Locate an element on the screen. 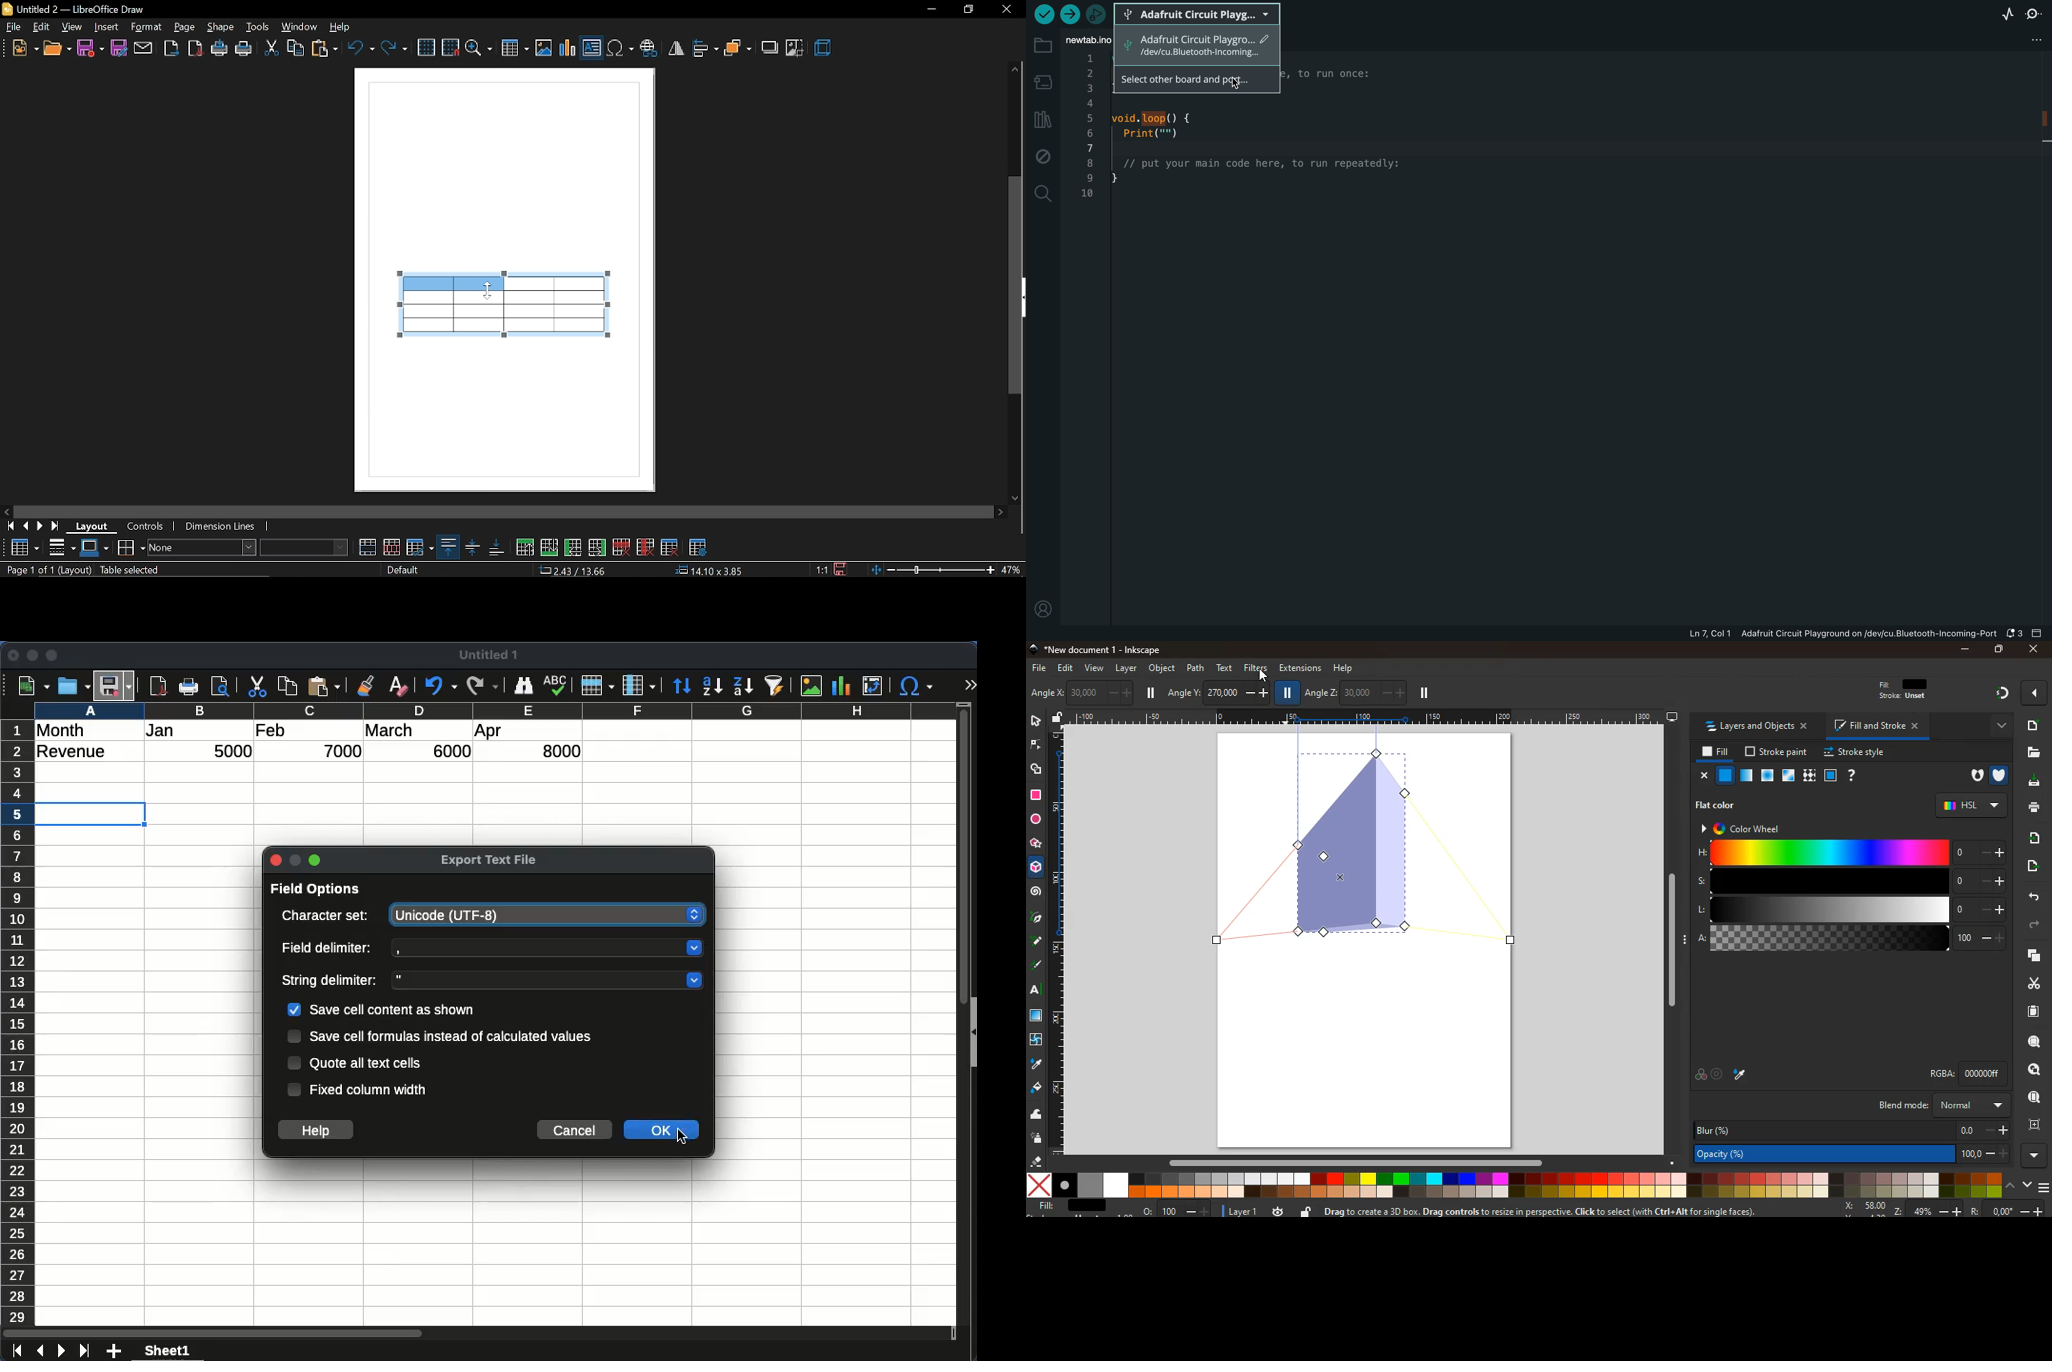 This screenshot has width=2072, height=1372. Save is located at coordinates (115, 685).